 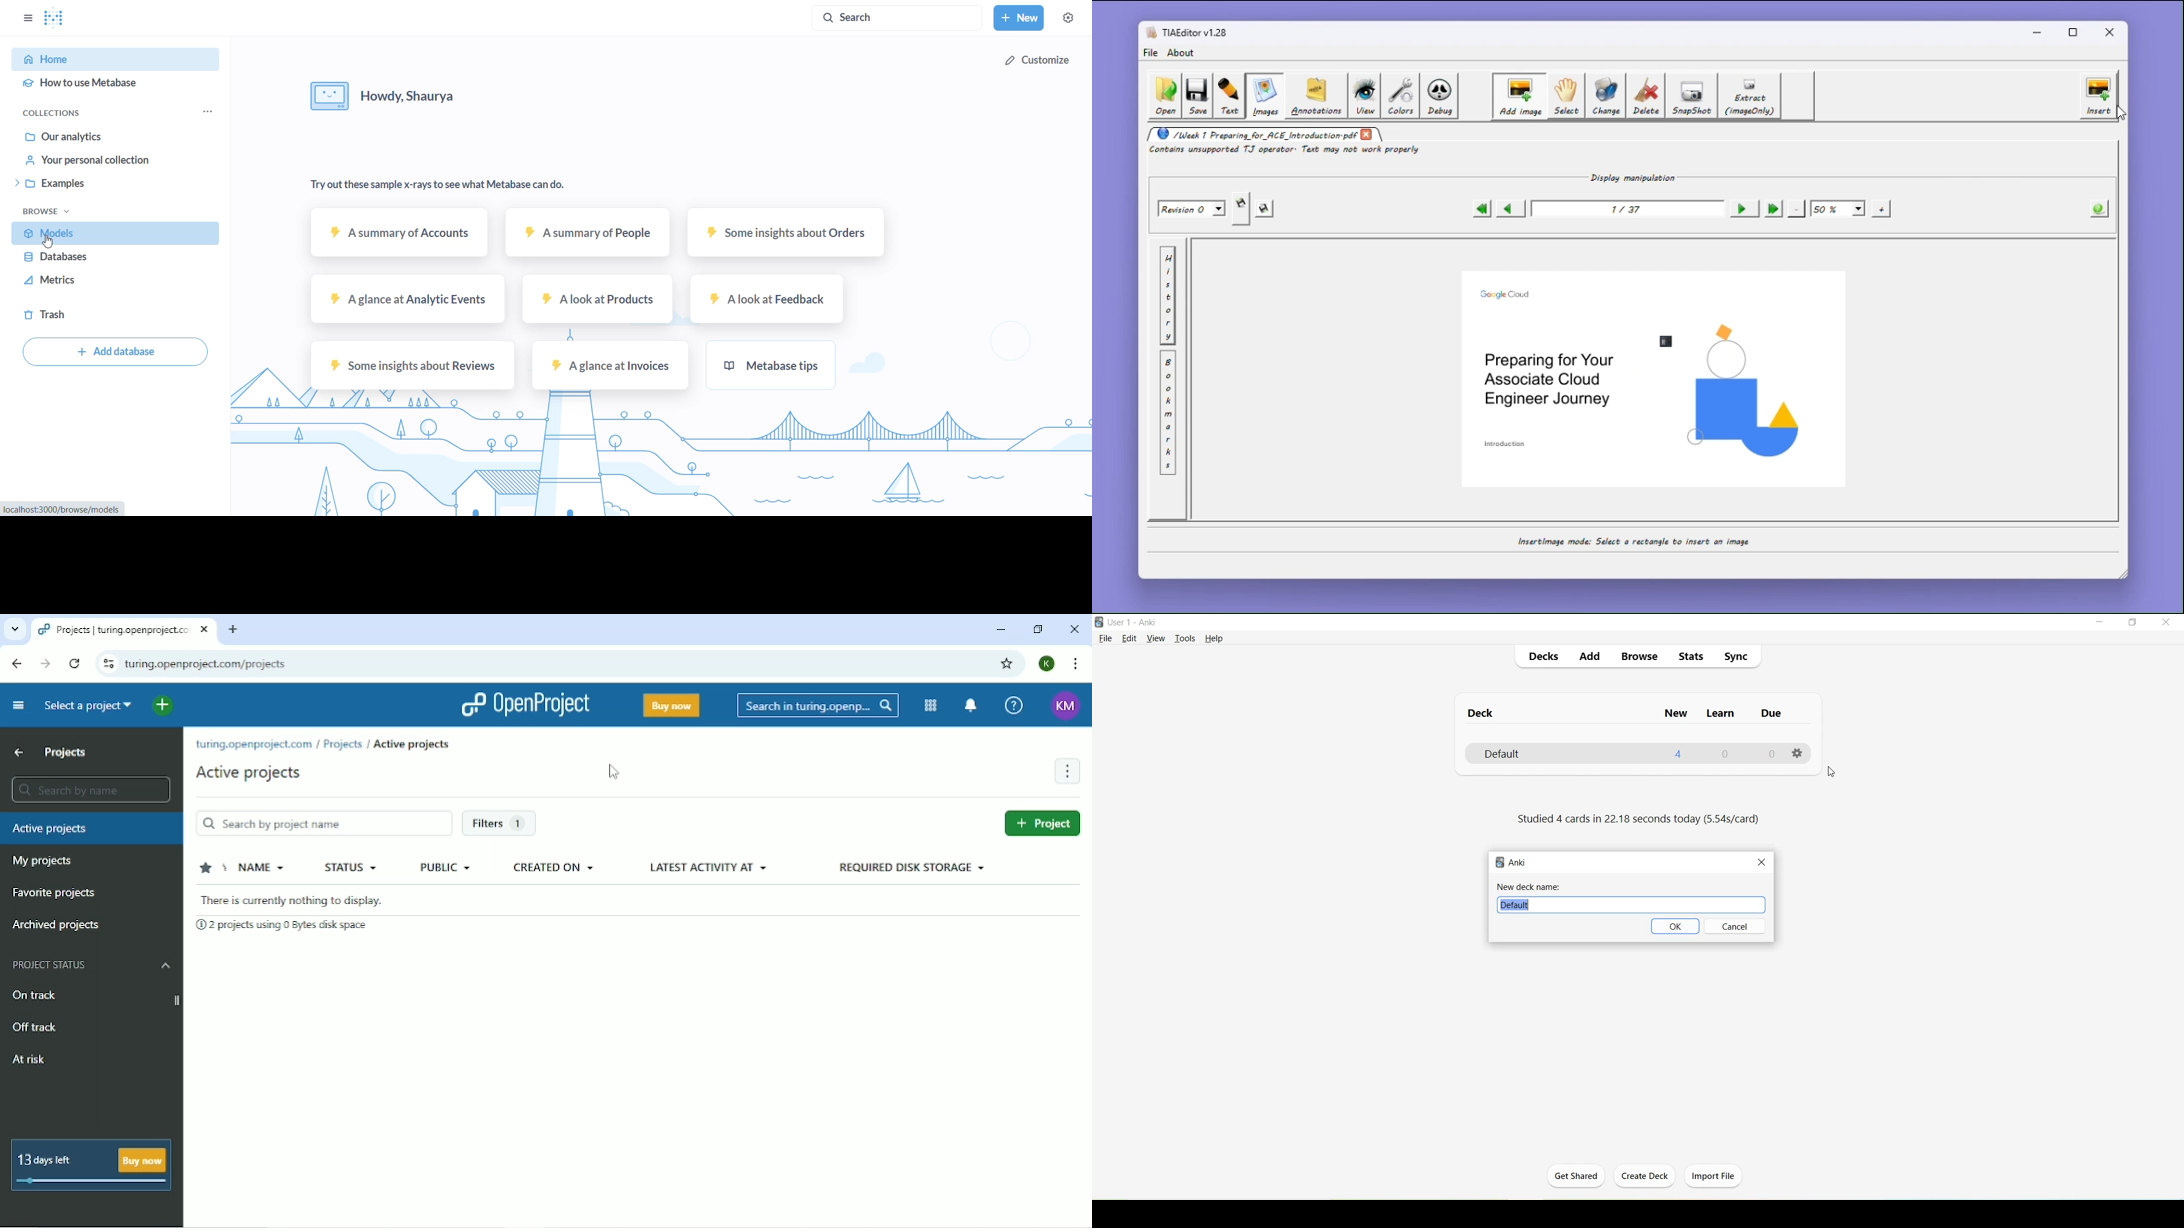 I want to click on Tools, so click(x=1185, y=639).